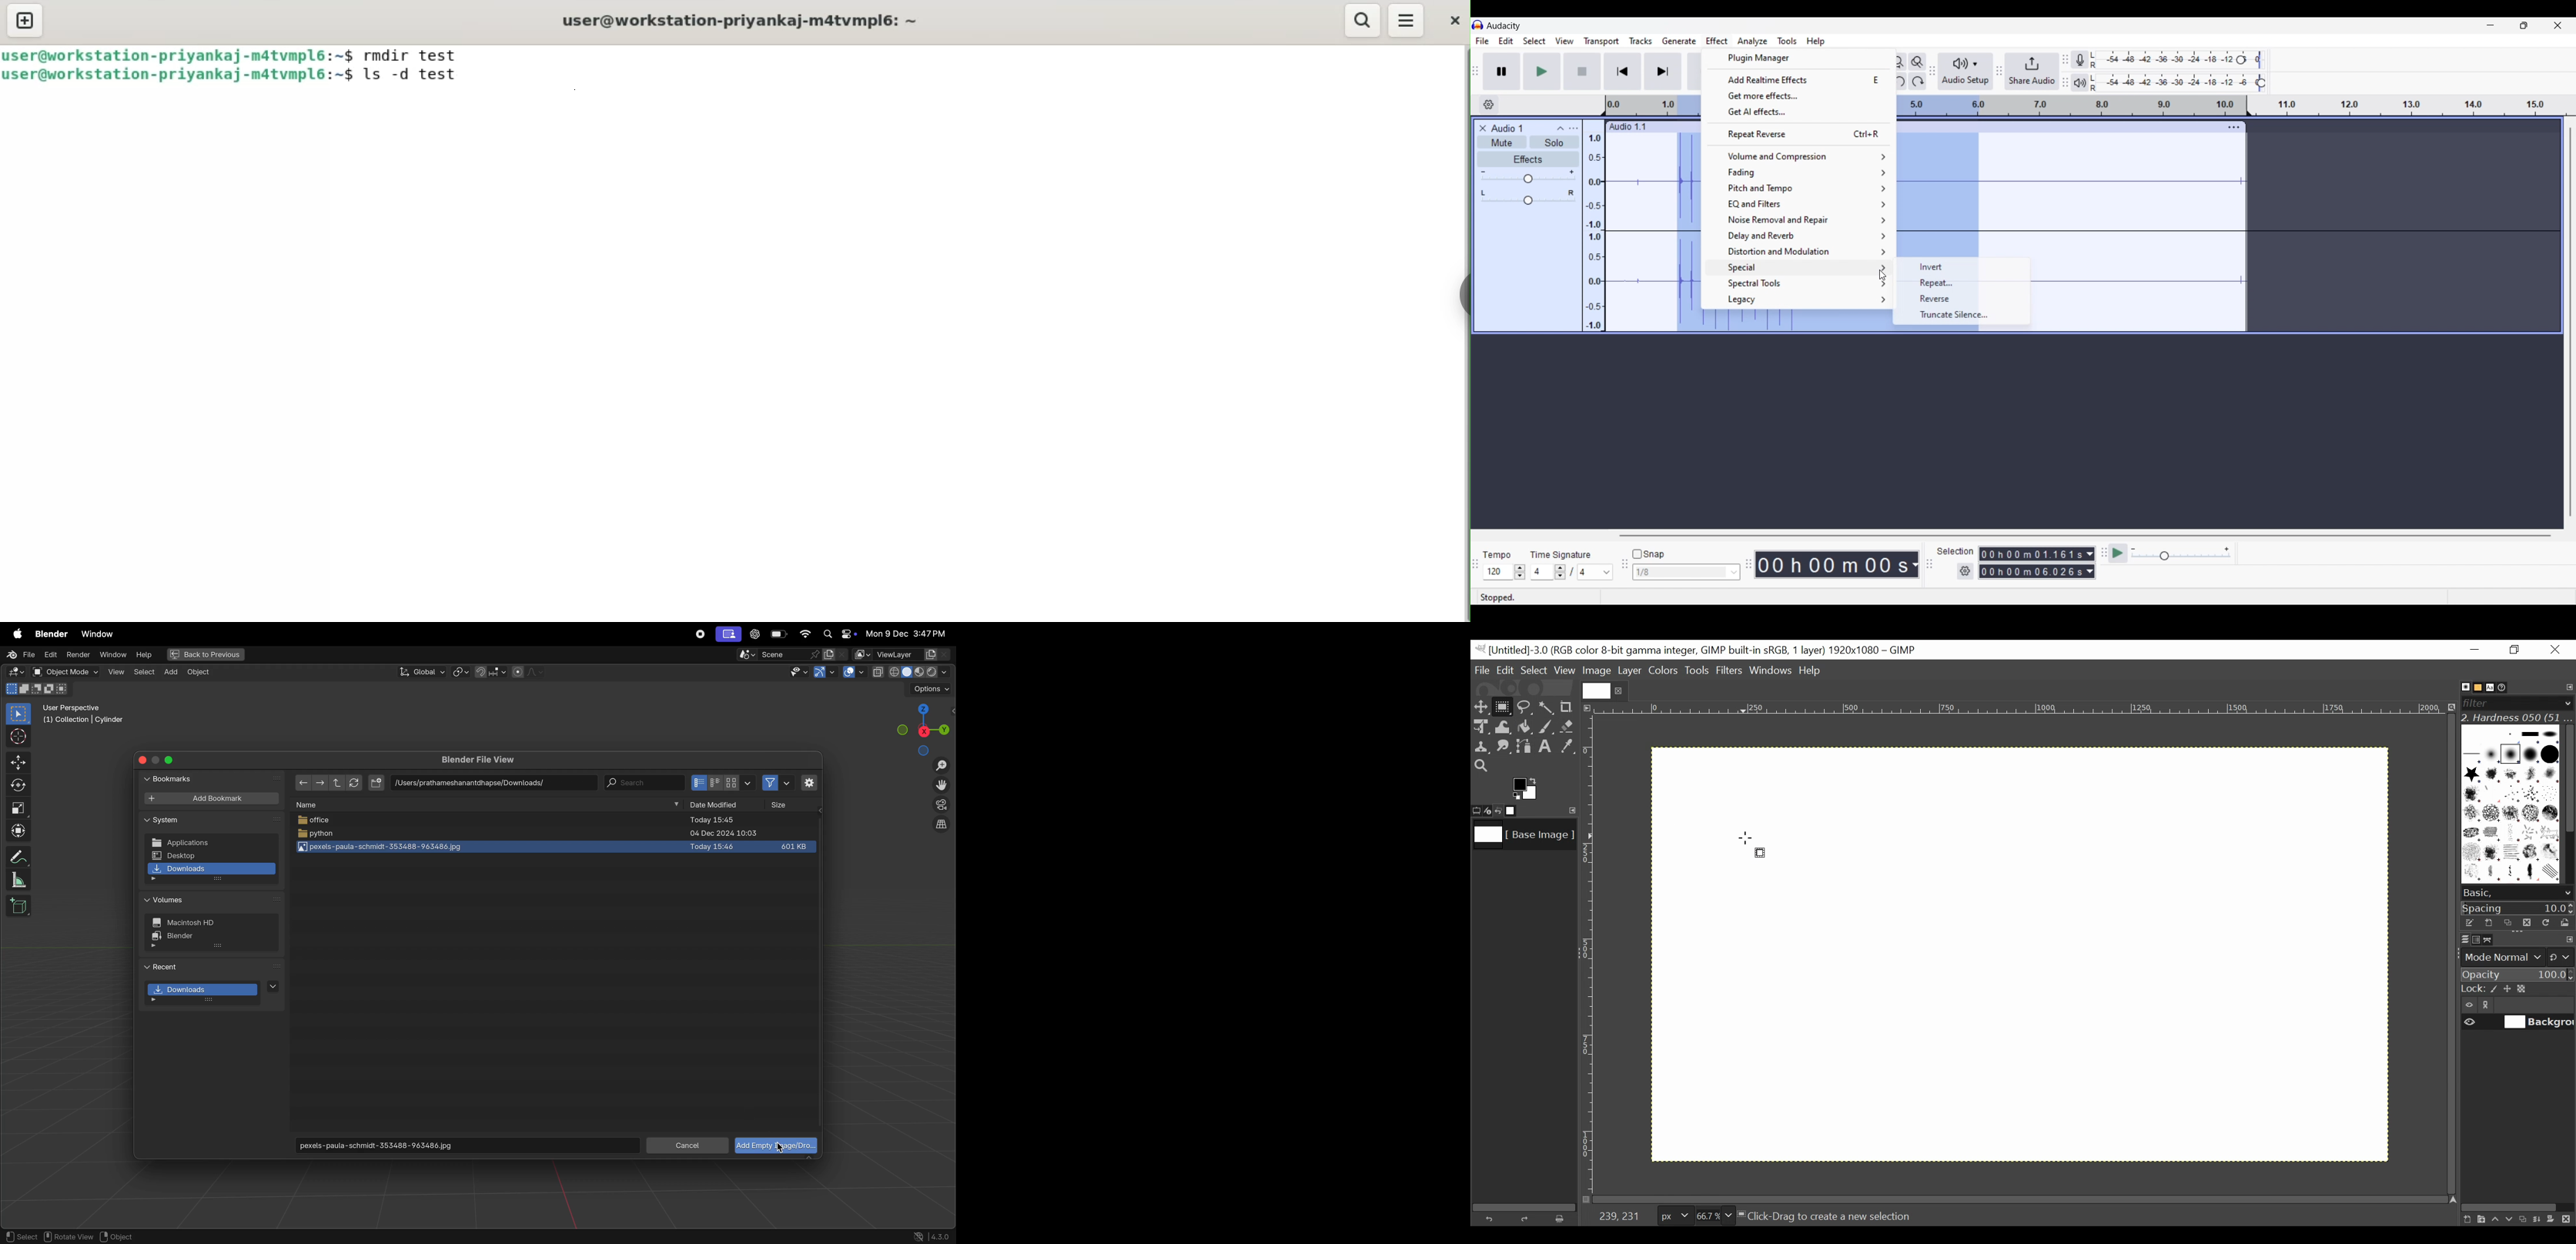 This screenshot has height=1260, width=2576. I want to click on Software name, so click(1504, 26).